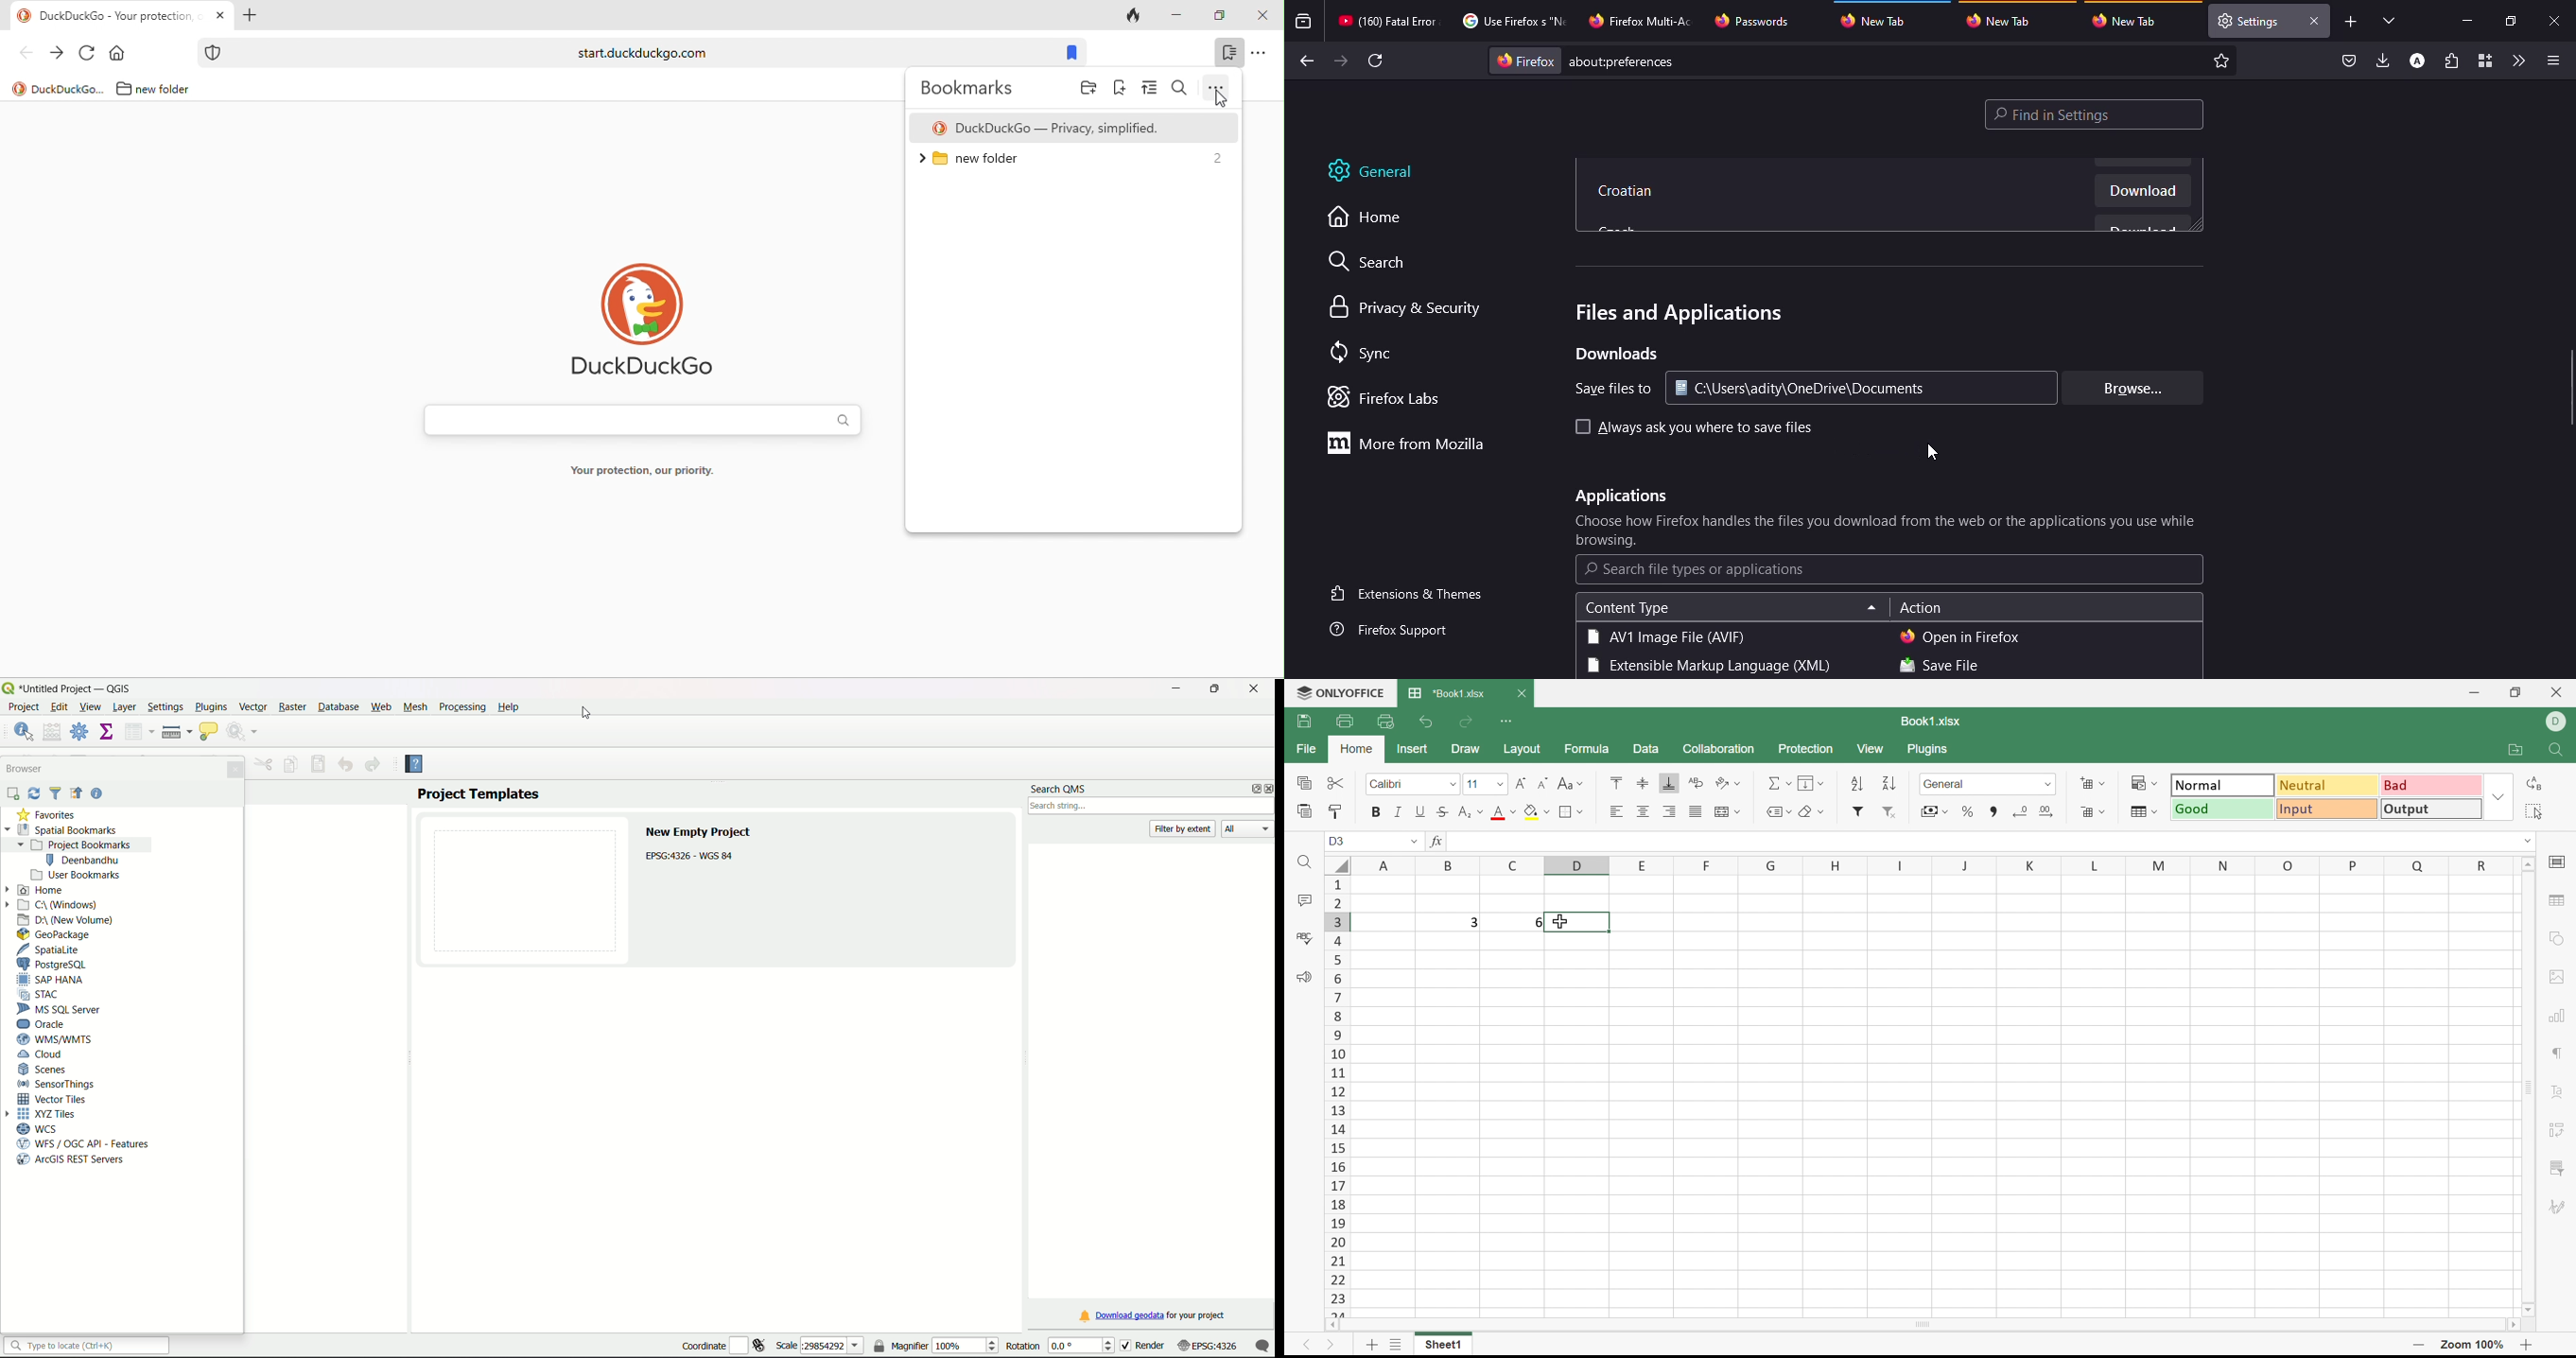 Image resolution: width=2576 pixels, height=1372 pixels. What do you see at coordinates (1619, 496) in the screenshot?
I see `apps` at bounding box center [1619, 496].